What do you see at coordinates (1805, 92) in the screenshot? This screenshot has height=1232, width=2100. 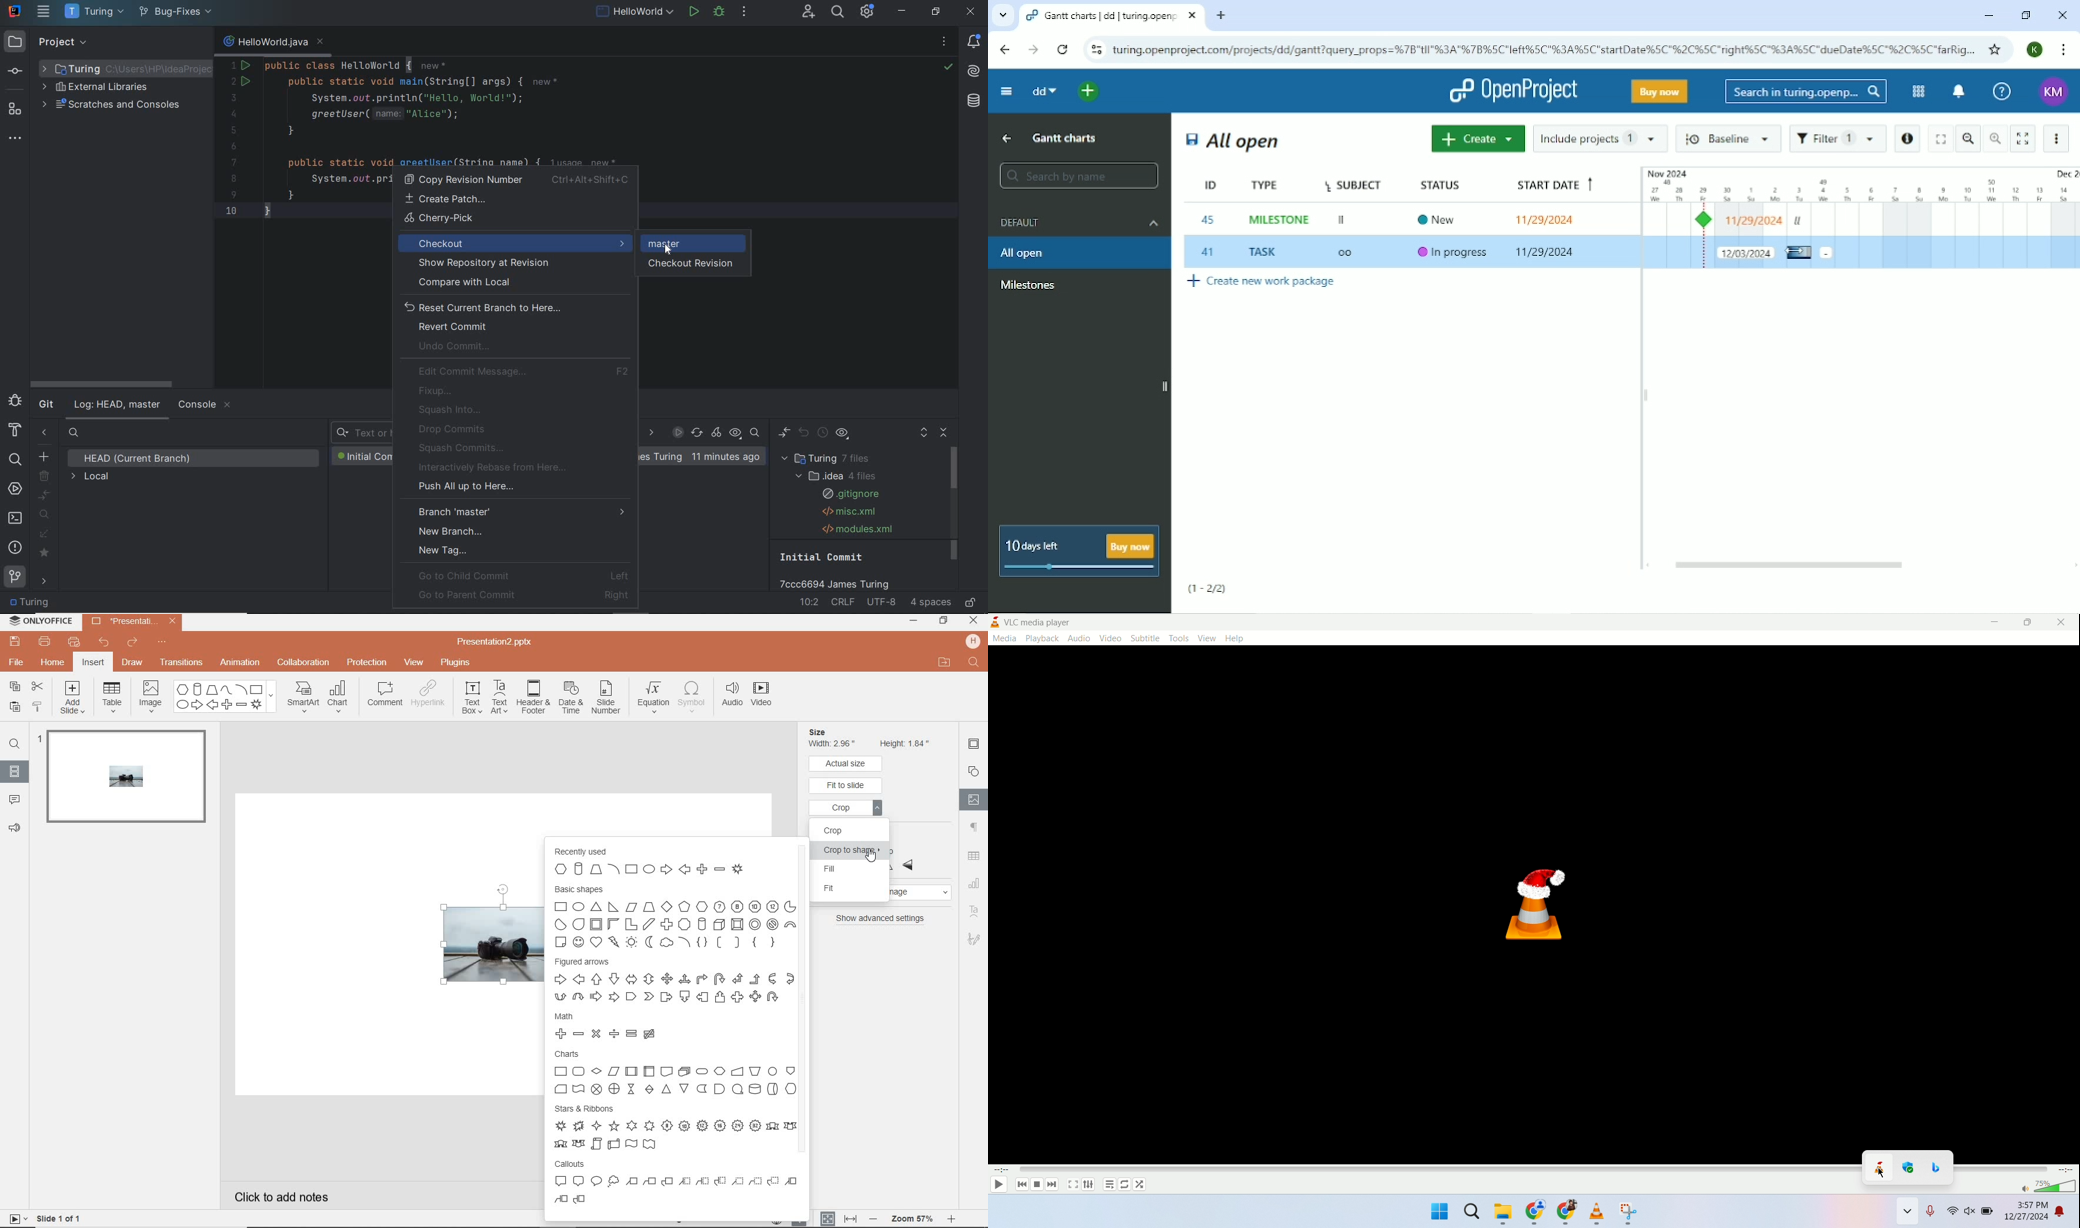 I see `Search` at bounding box center [1805, 92].